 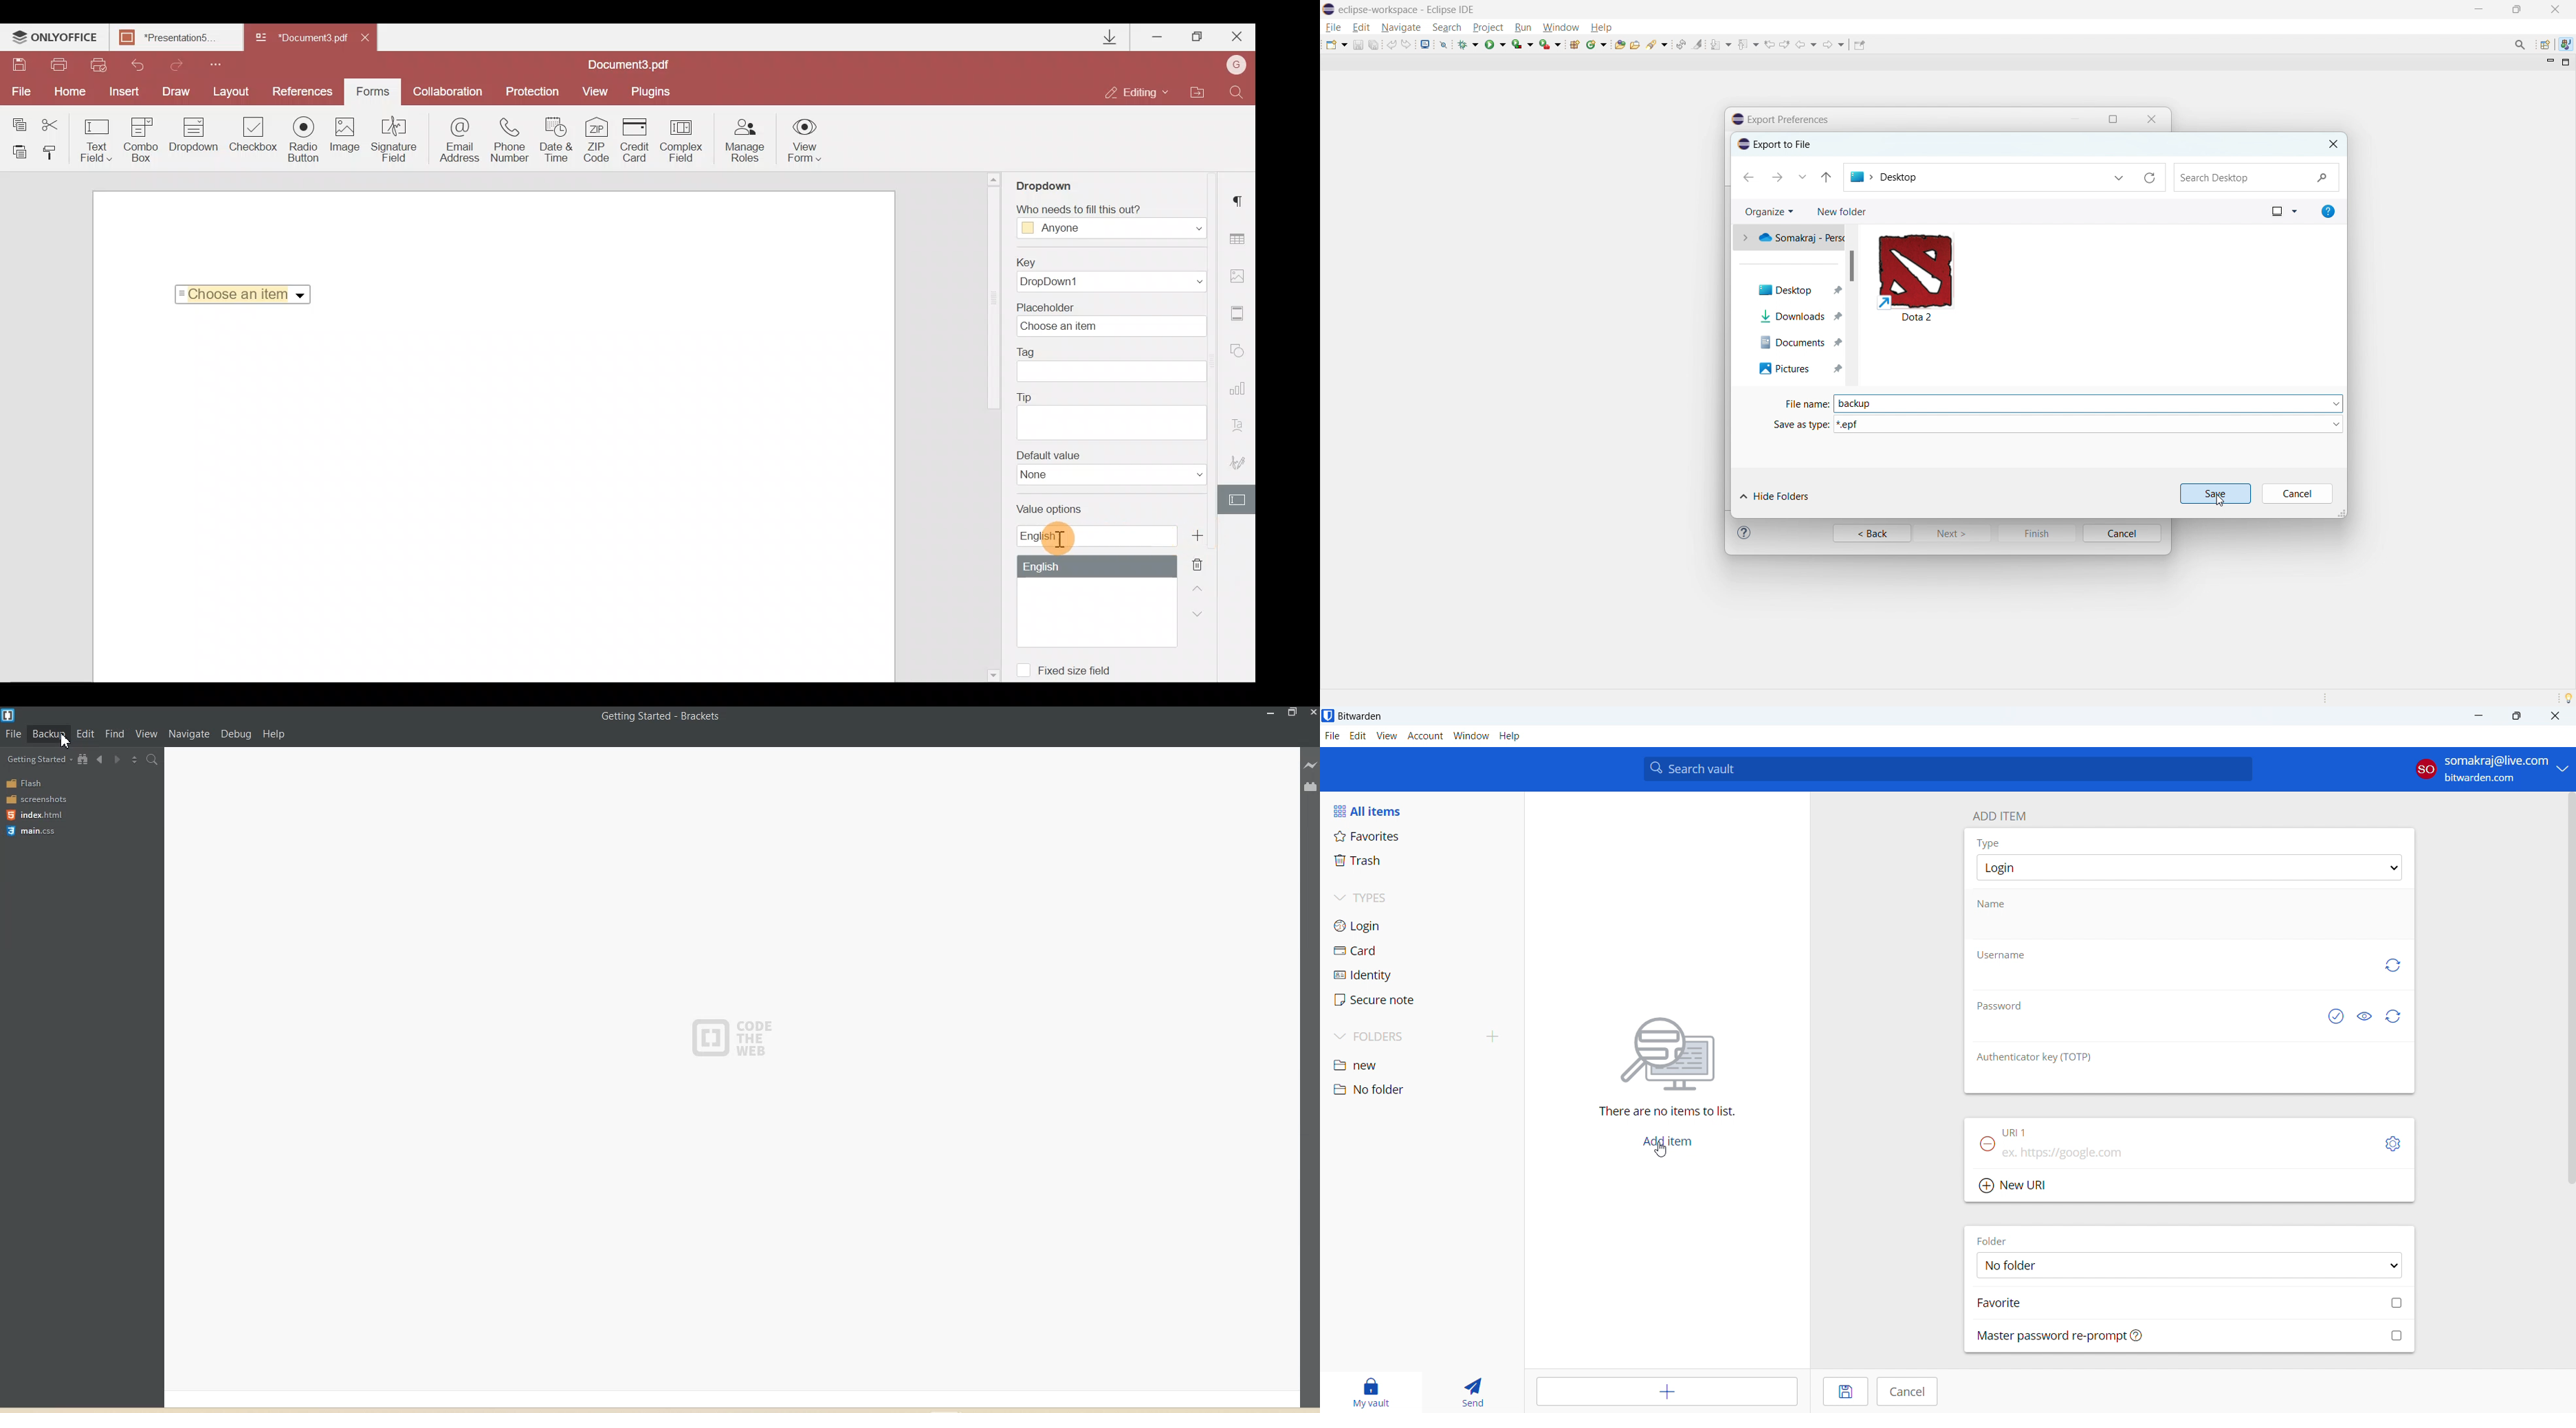 I want to click on Checkbox, so click(x=251, y=137).